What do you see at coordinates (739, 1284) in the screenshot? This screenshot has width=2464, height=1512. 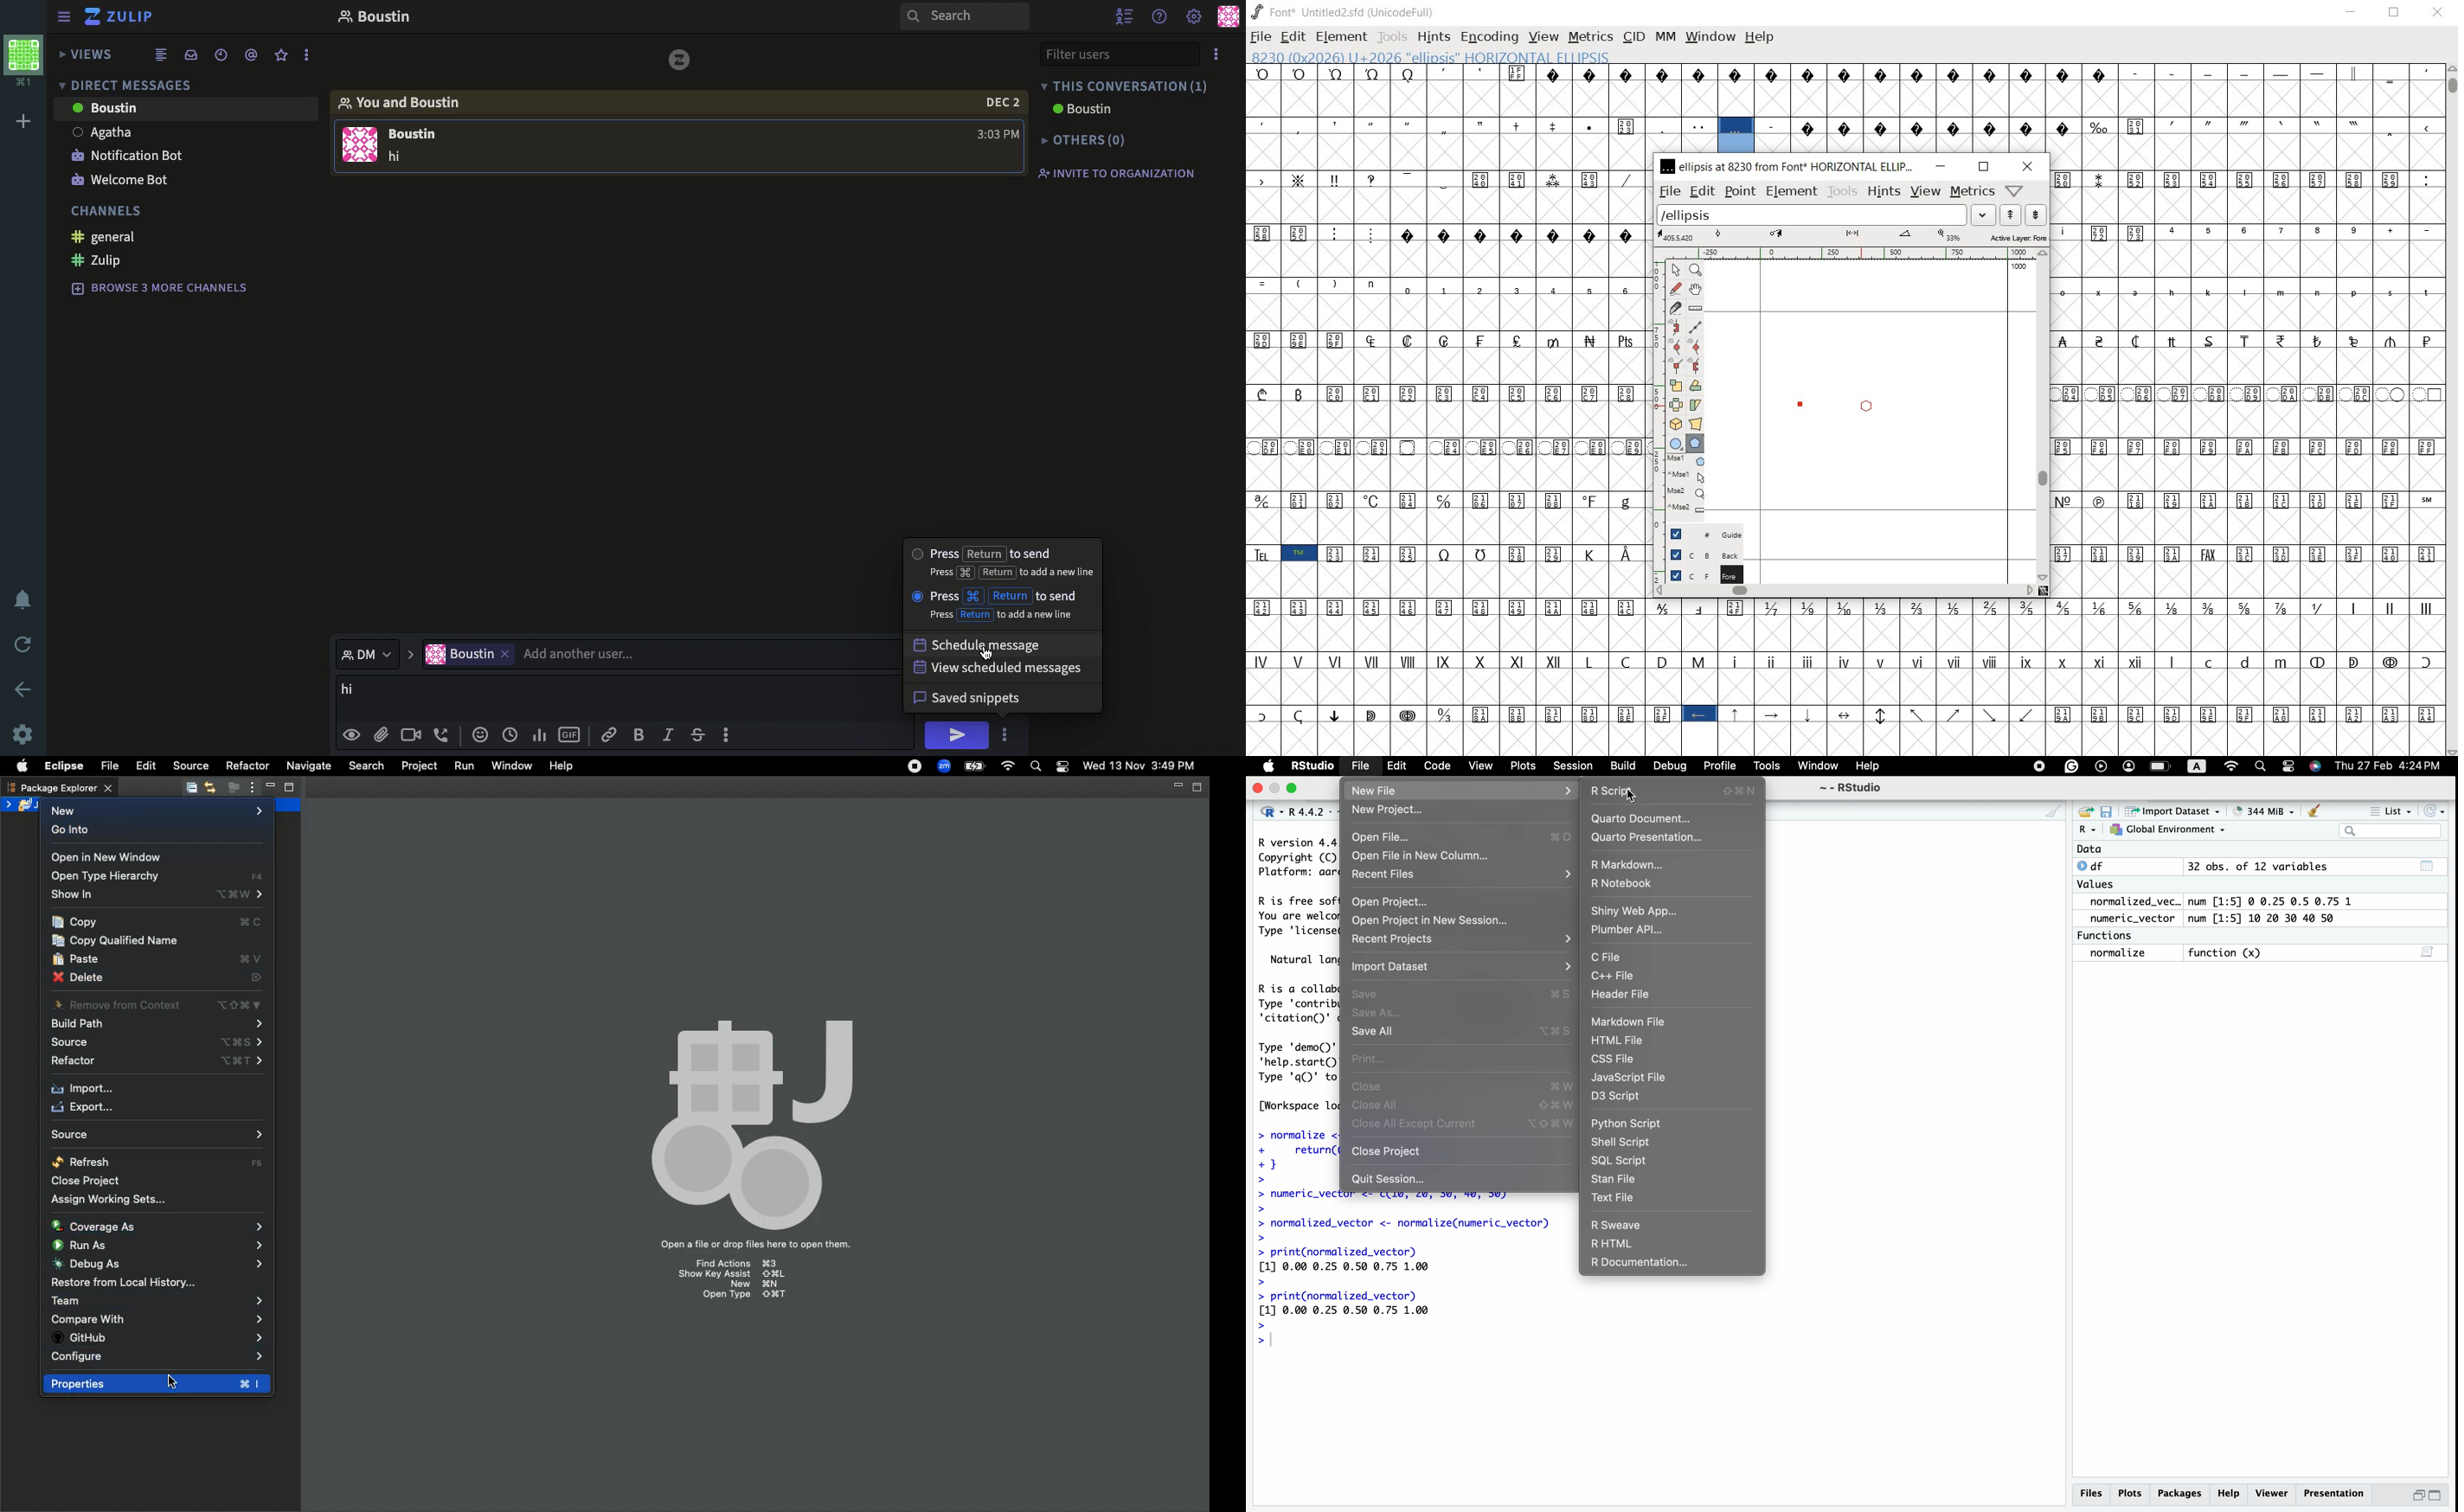 I see `Find action ⌘3 Show Key assist ⇧⌘L New ⌘N Open Type ⇧⌘T` at bounding box center [739, 1284].